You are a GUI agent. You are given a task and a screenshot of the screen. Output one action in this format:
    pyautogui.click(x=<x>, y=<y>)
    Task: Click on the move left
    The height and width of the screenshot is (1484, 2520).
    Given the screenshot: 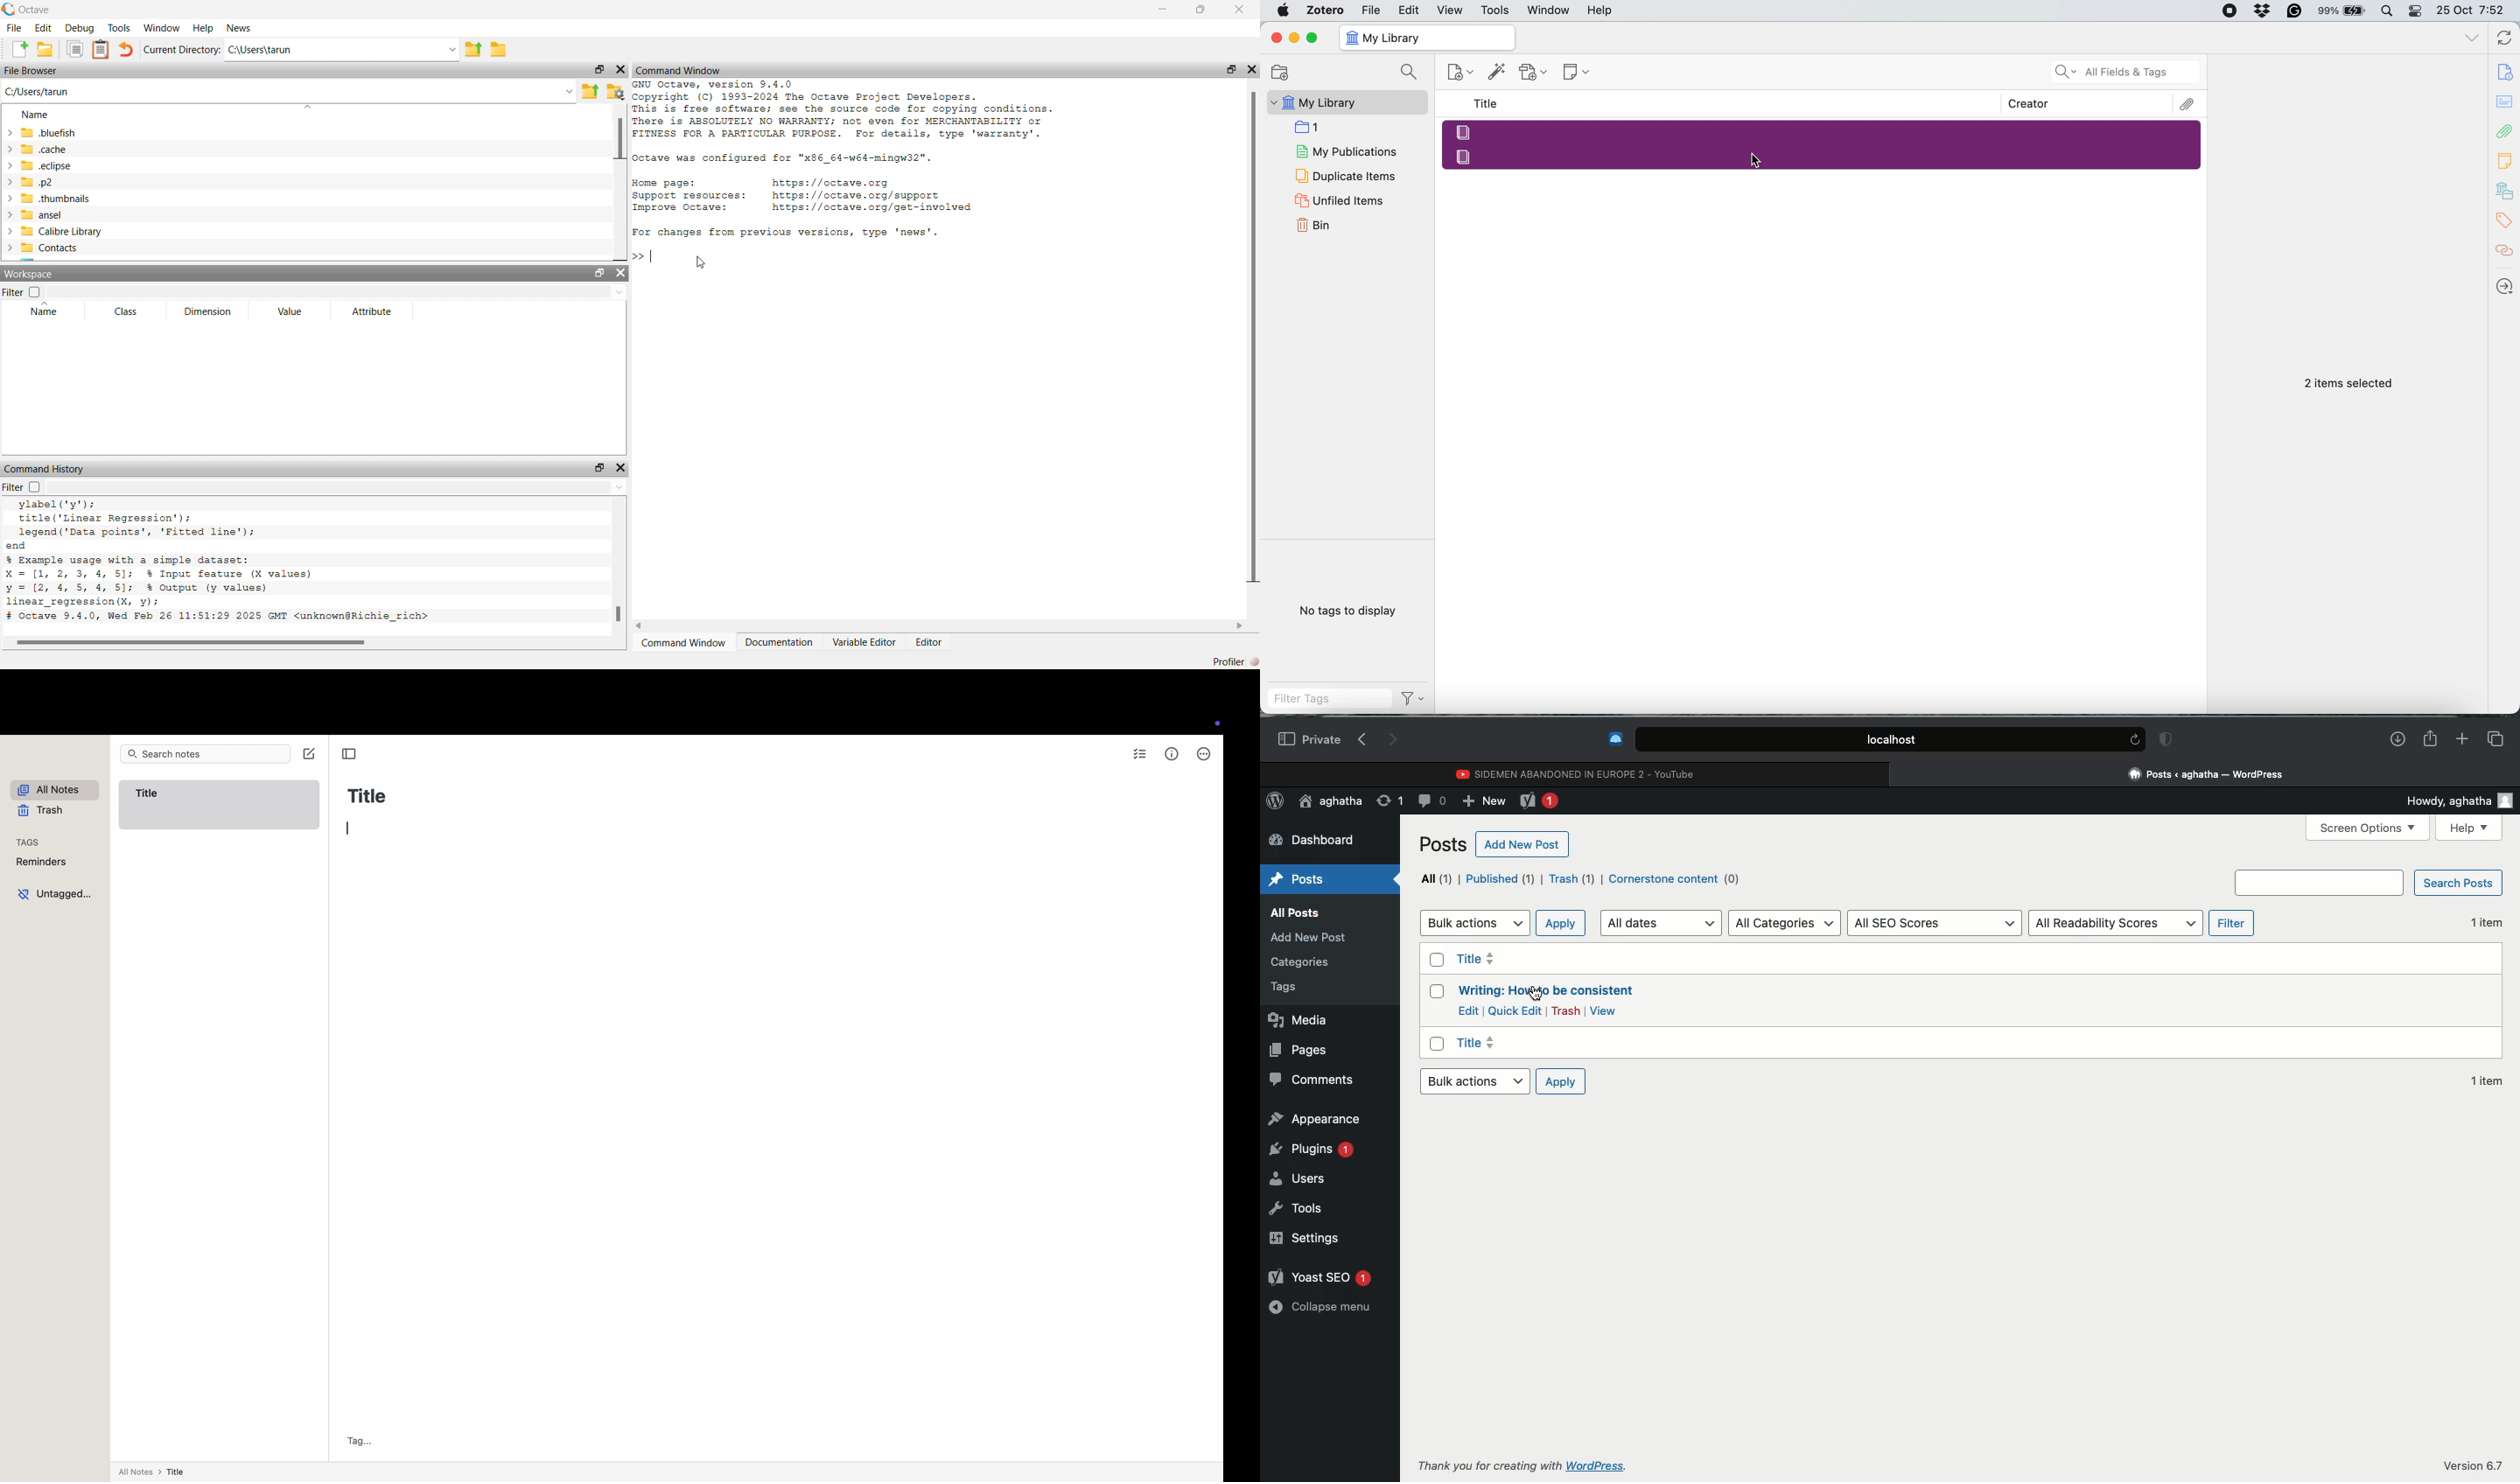 What is the action you would take?
    pyautogui.click(x=648, y=625)
    